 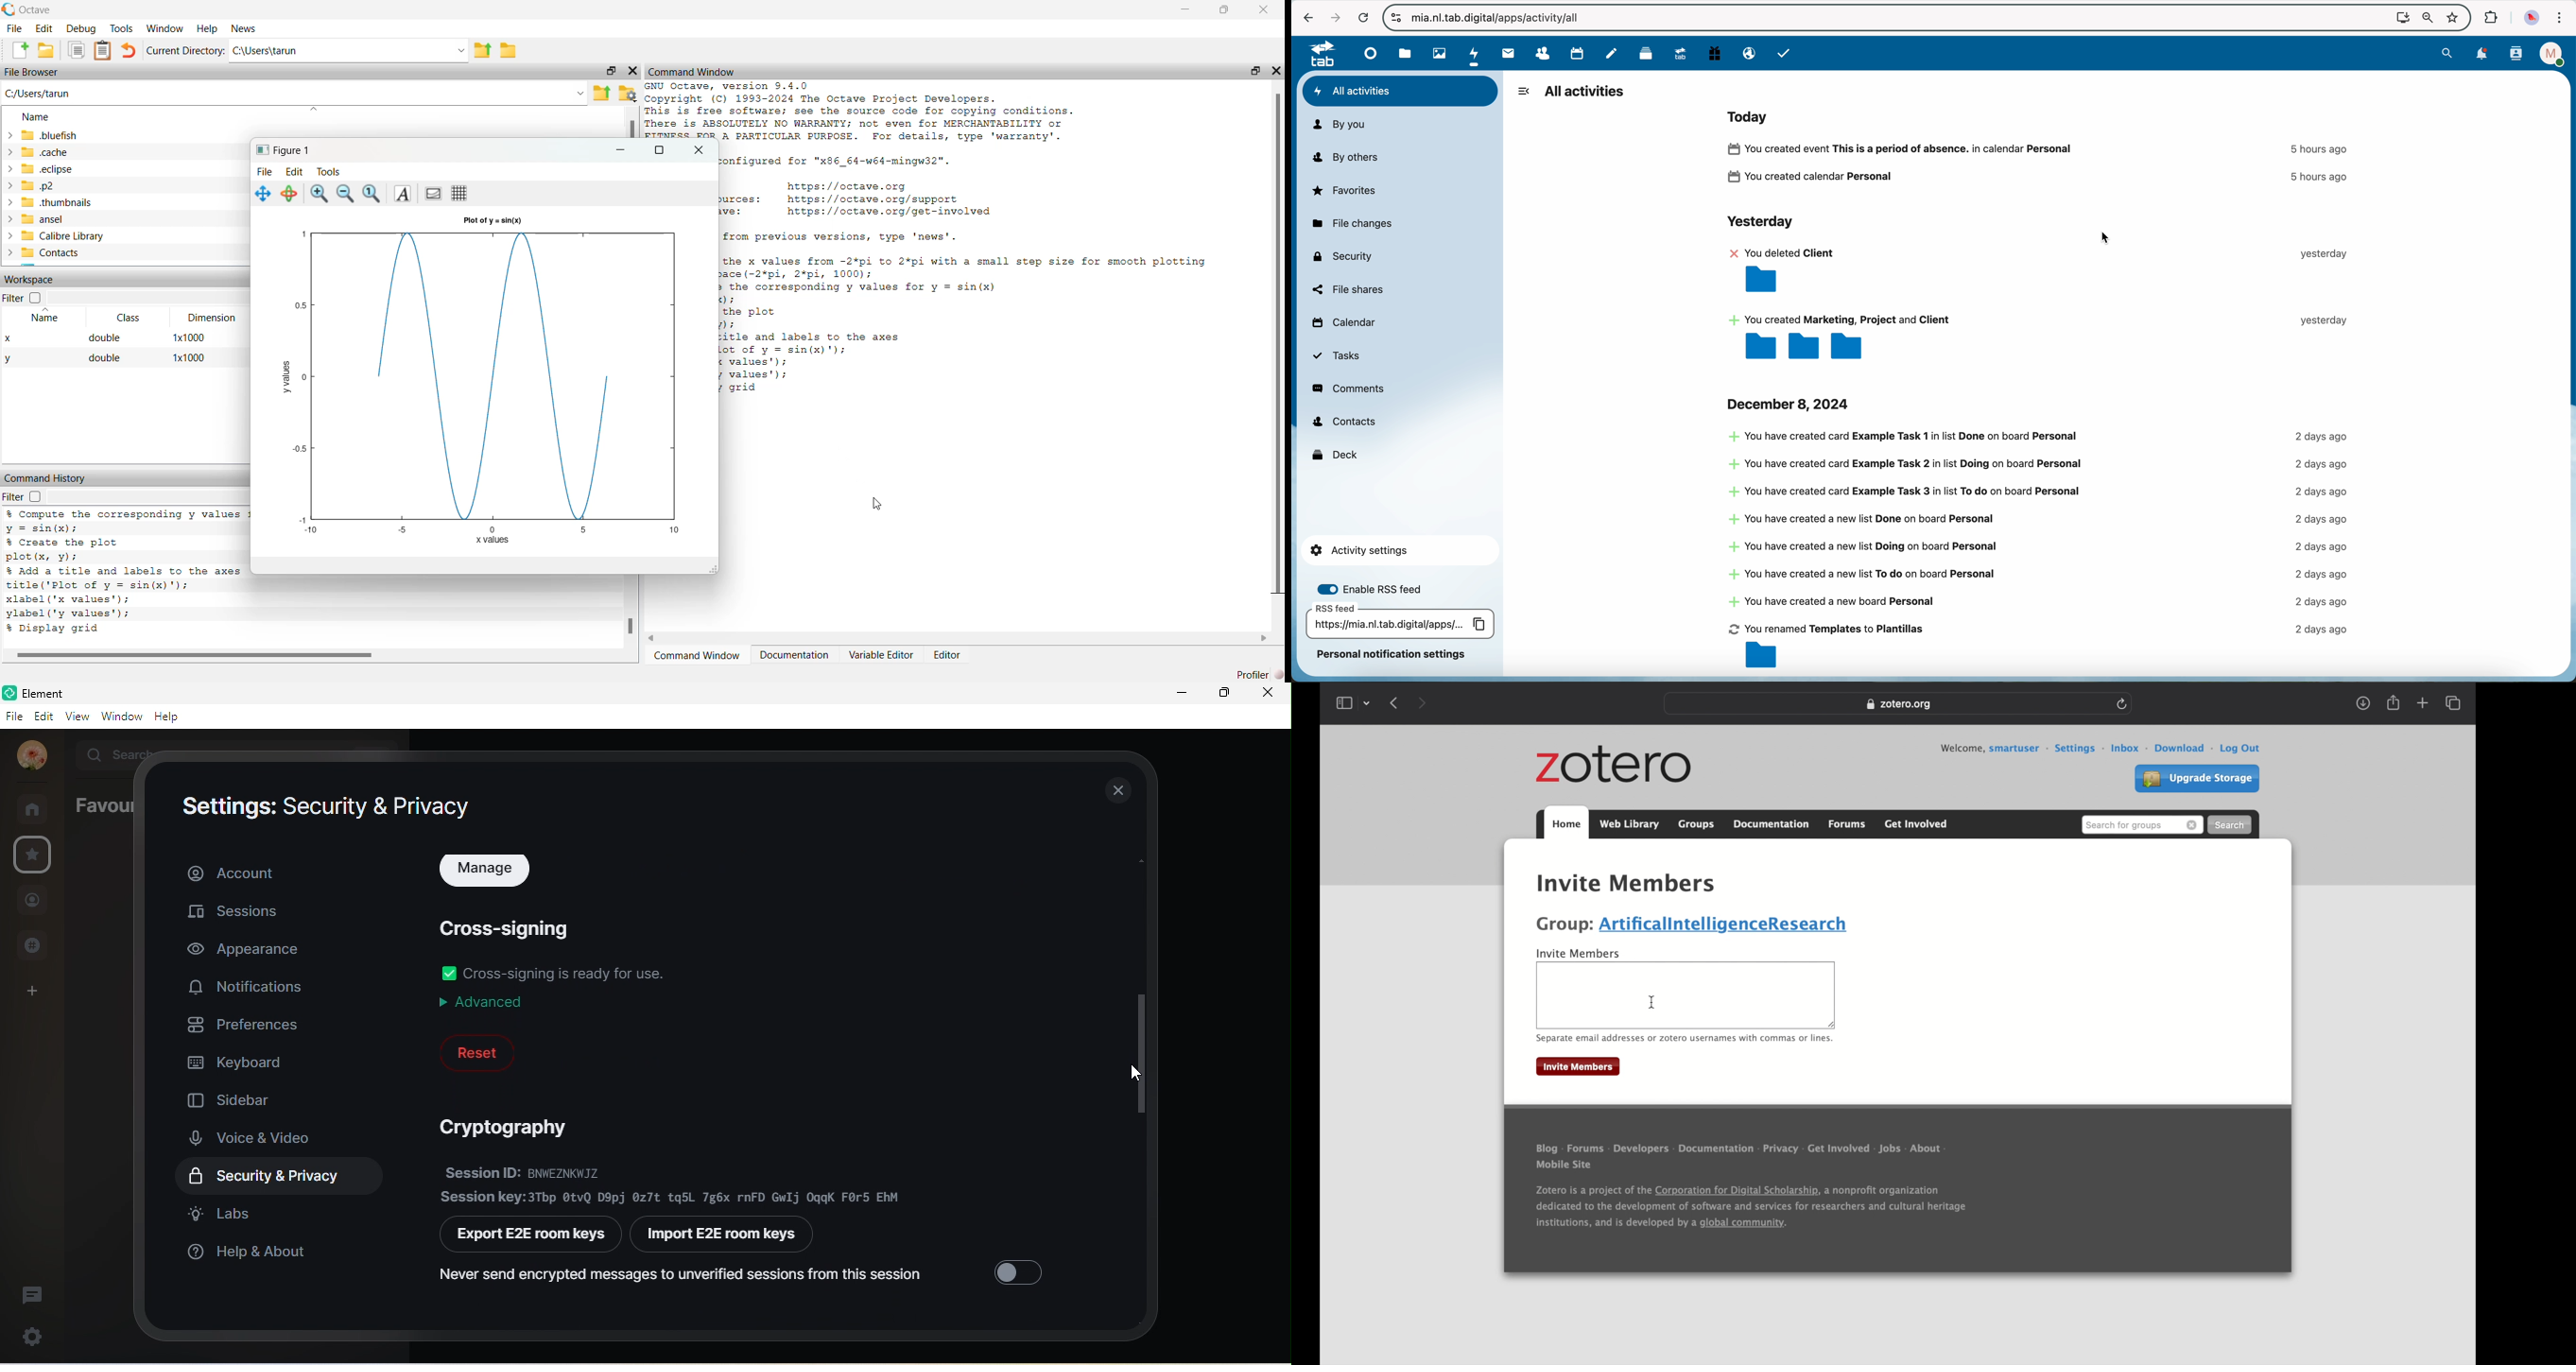 What do you see at coordinates (2483, 55) in the screenshot?
I see `notifications` at bounding box center [2483, 55].